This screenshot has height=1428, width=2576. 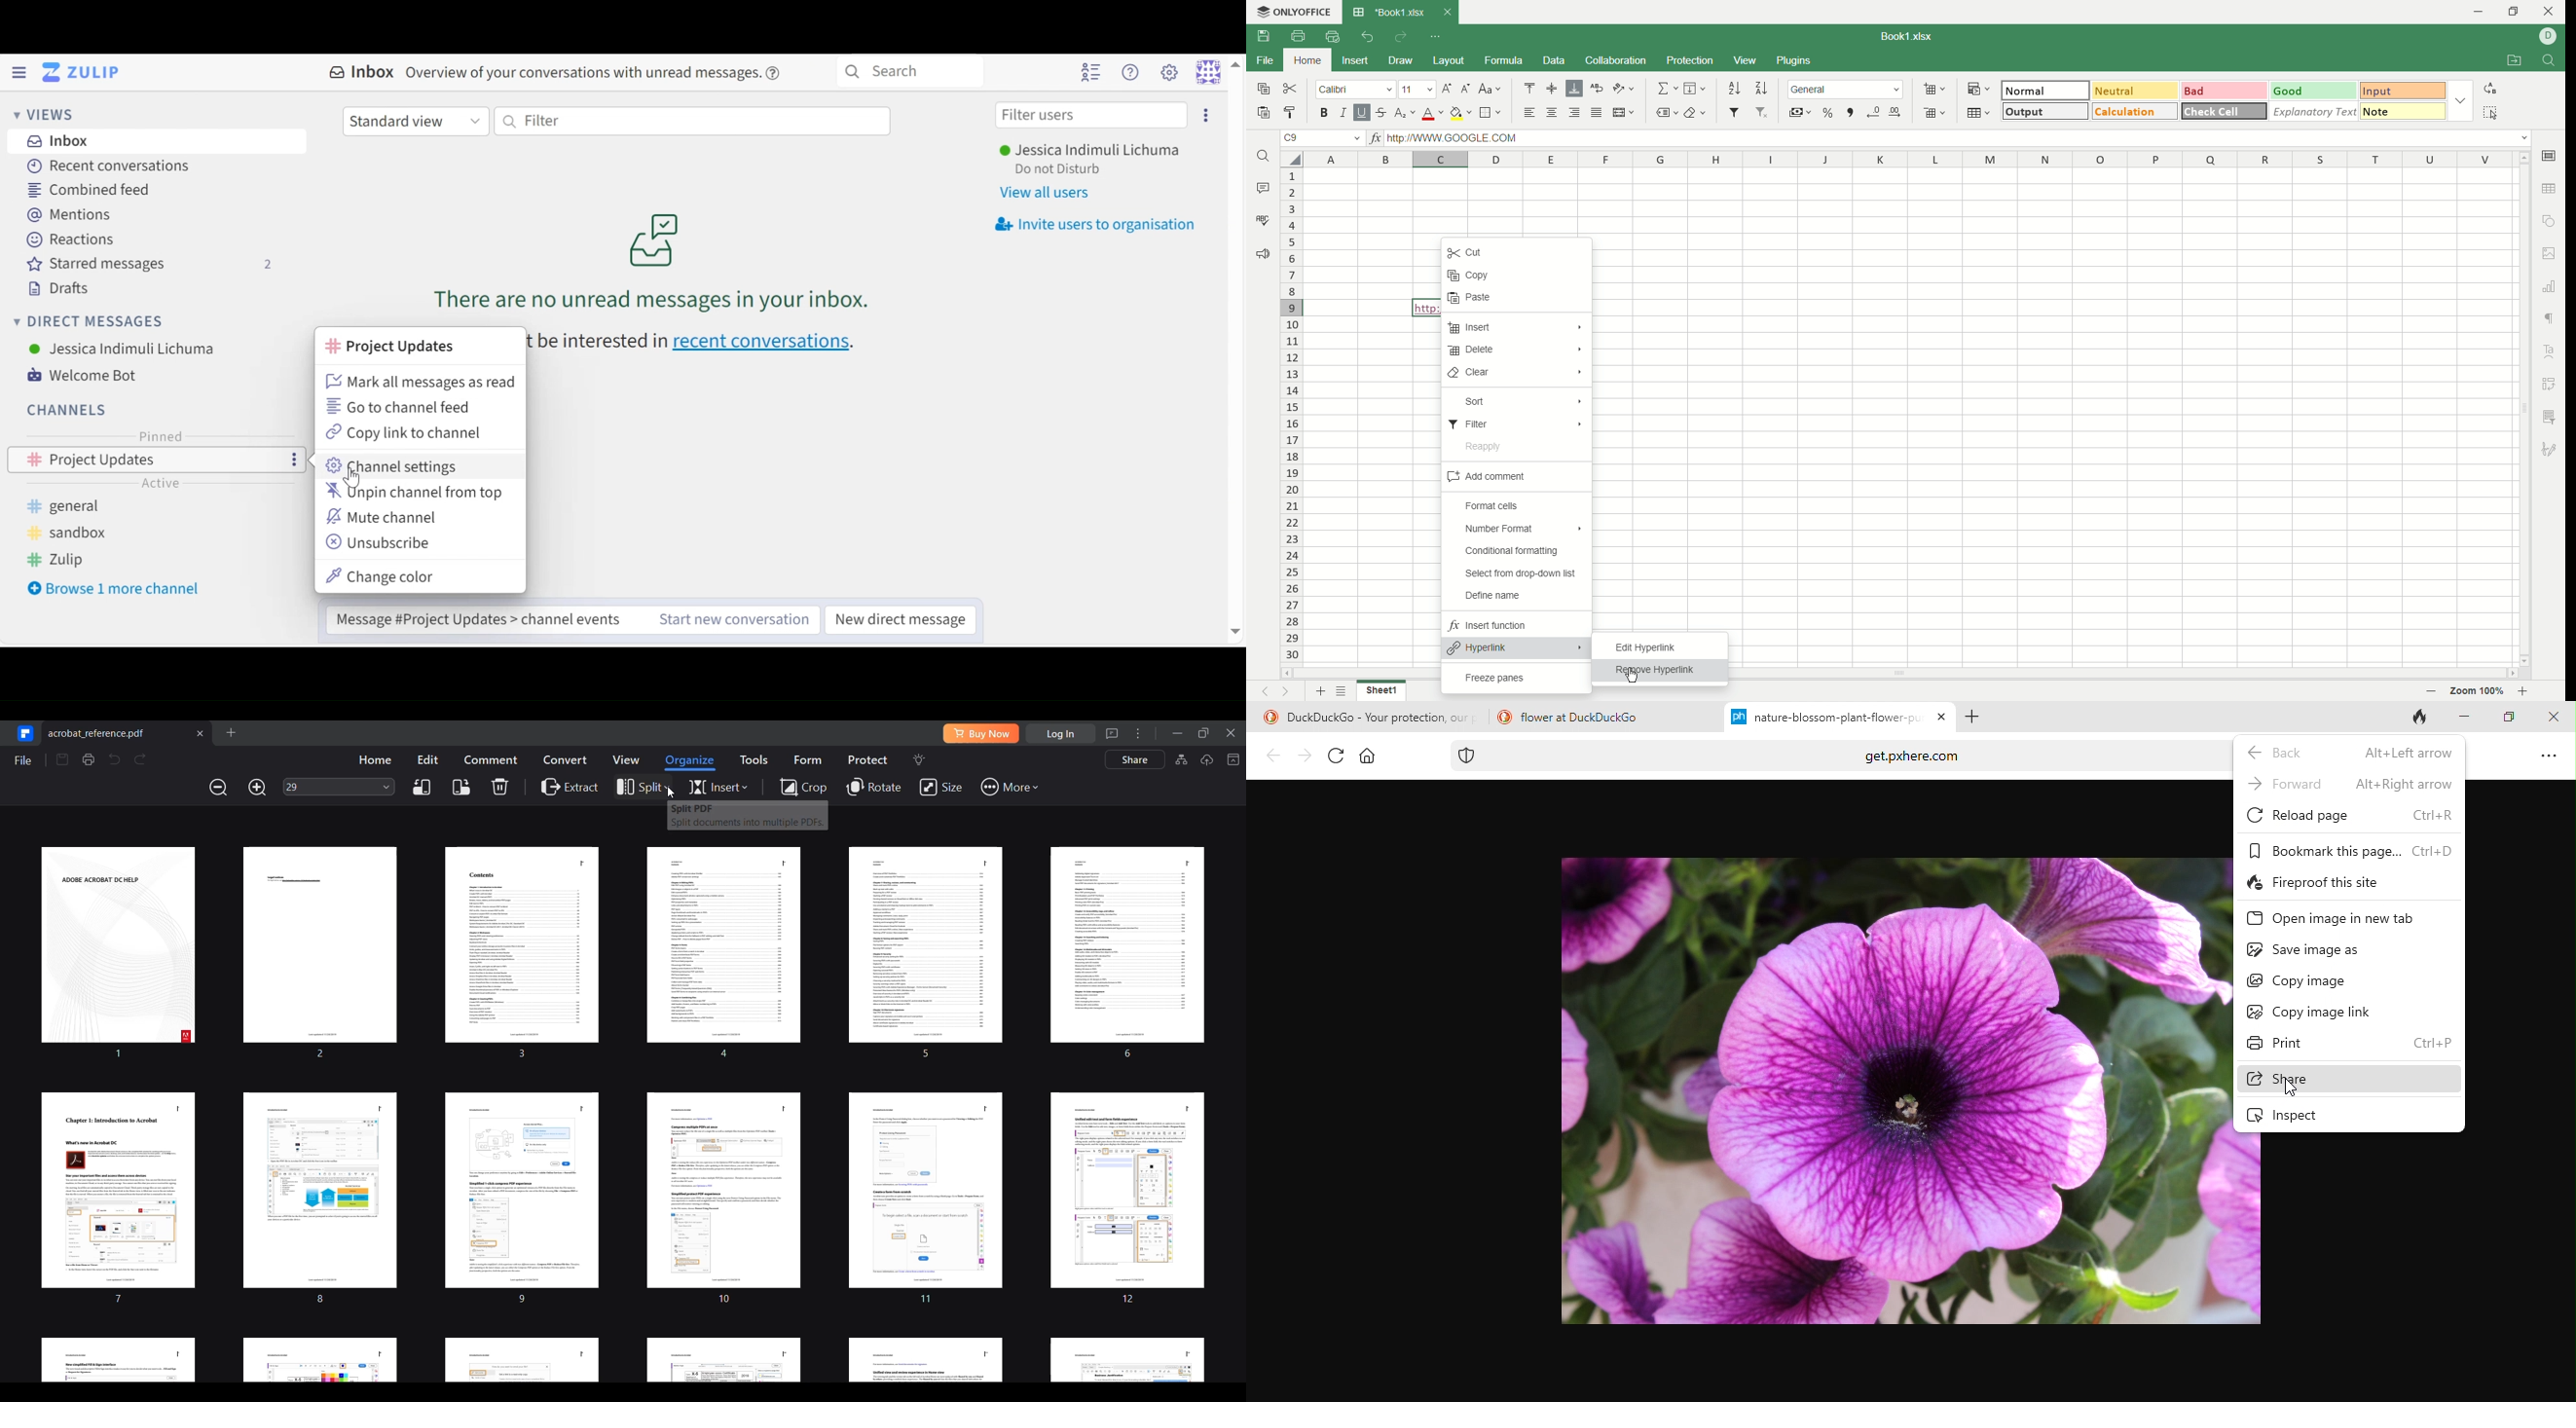 I want to click on View, so click(x=625, y=759).